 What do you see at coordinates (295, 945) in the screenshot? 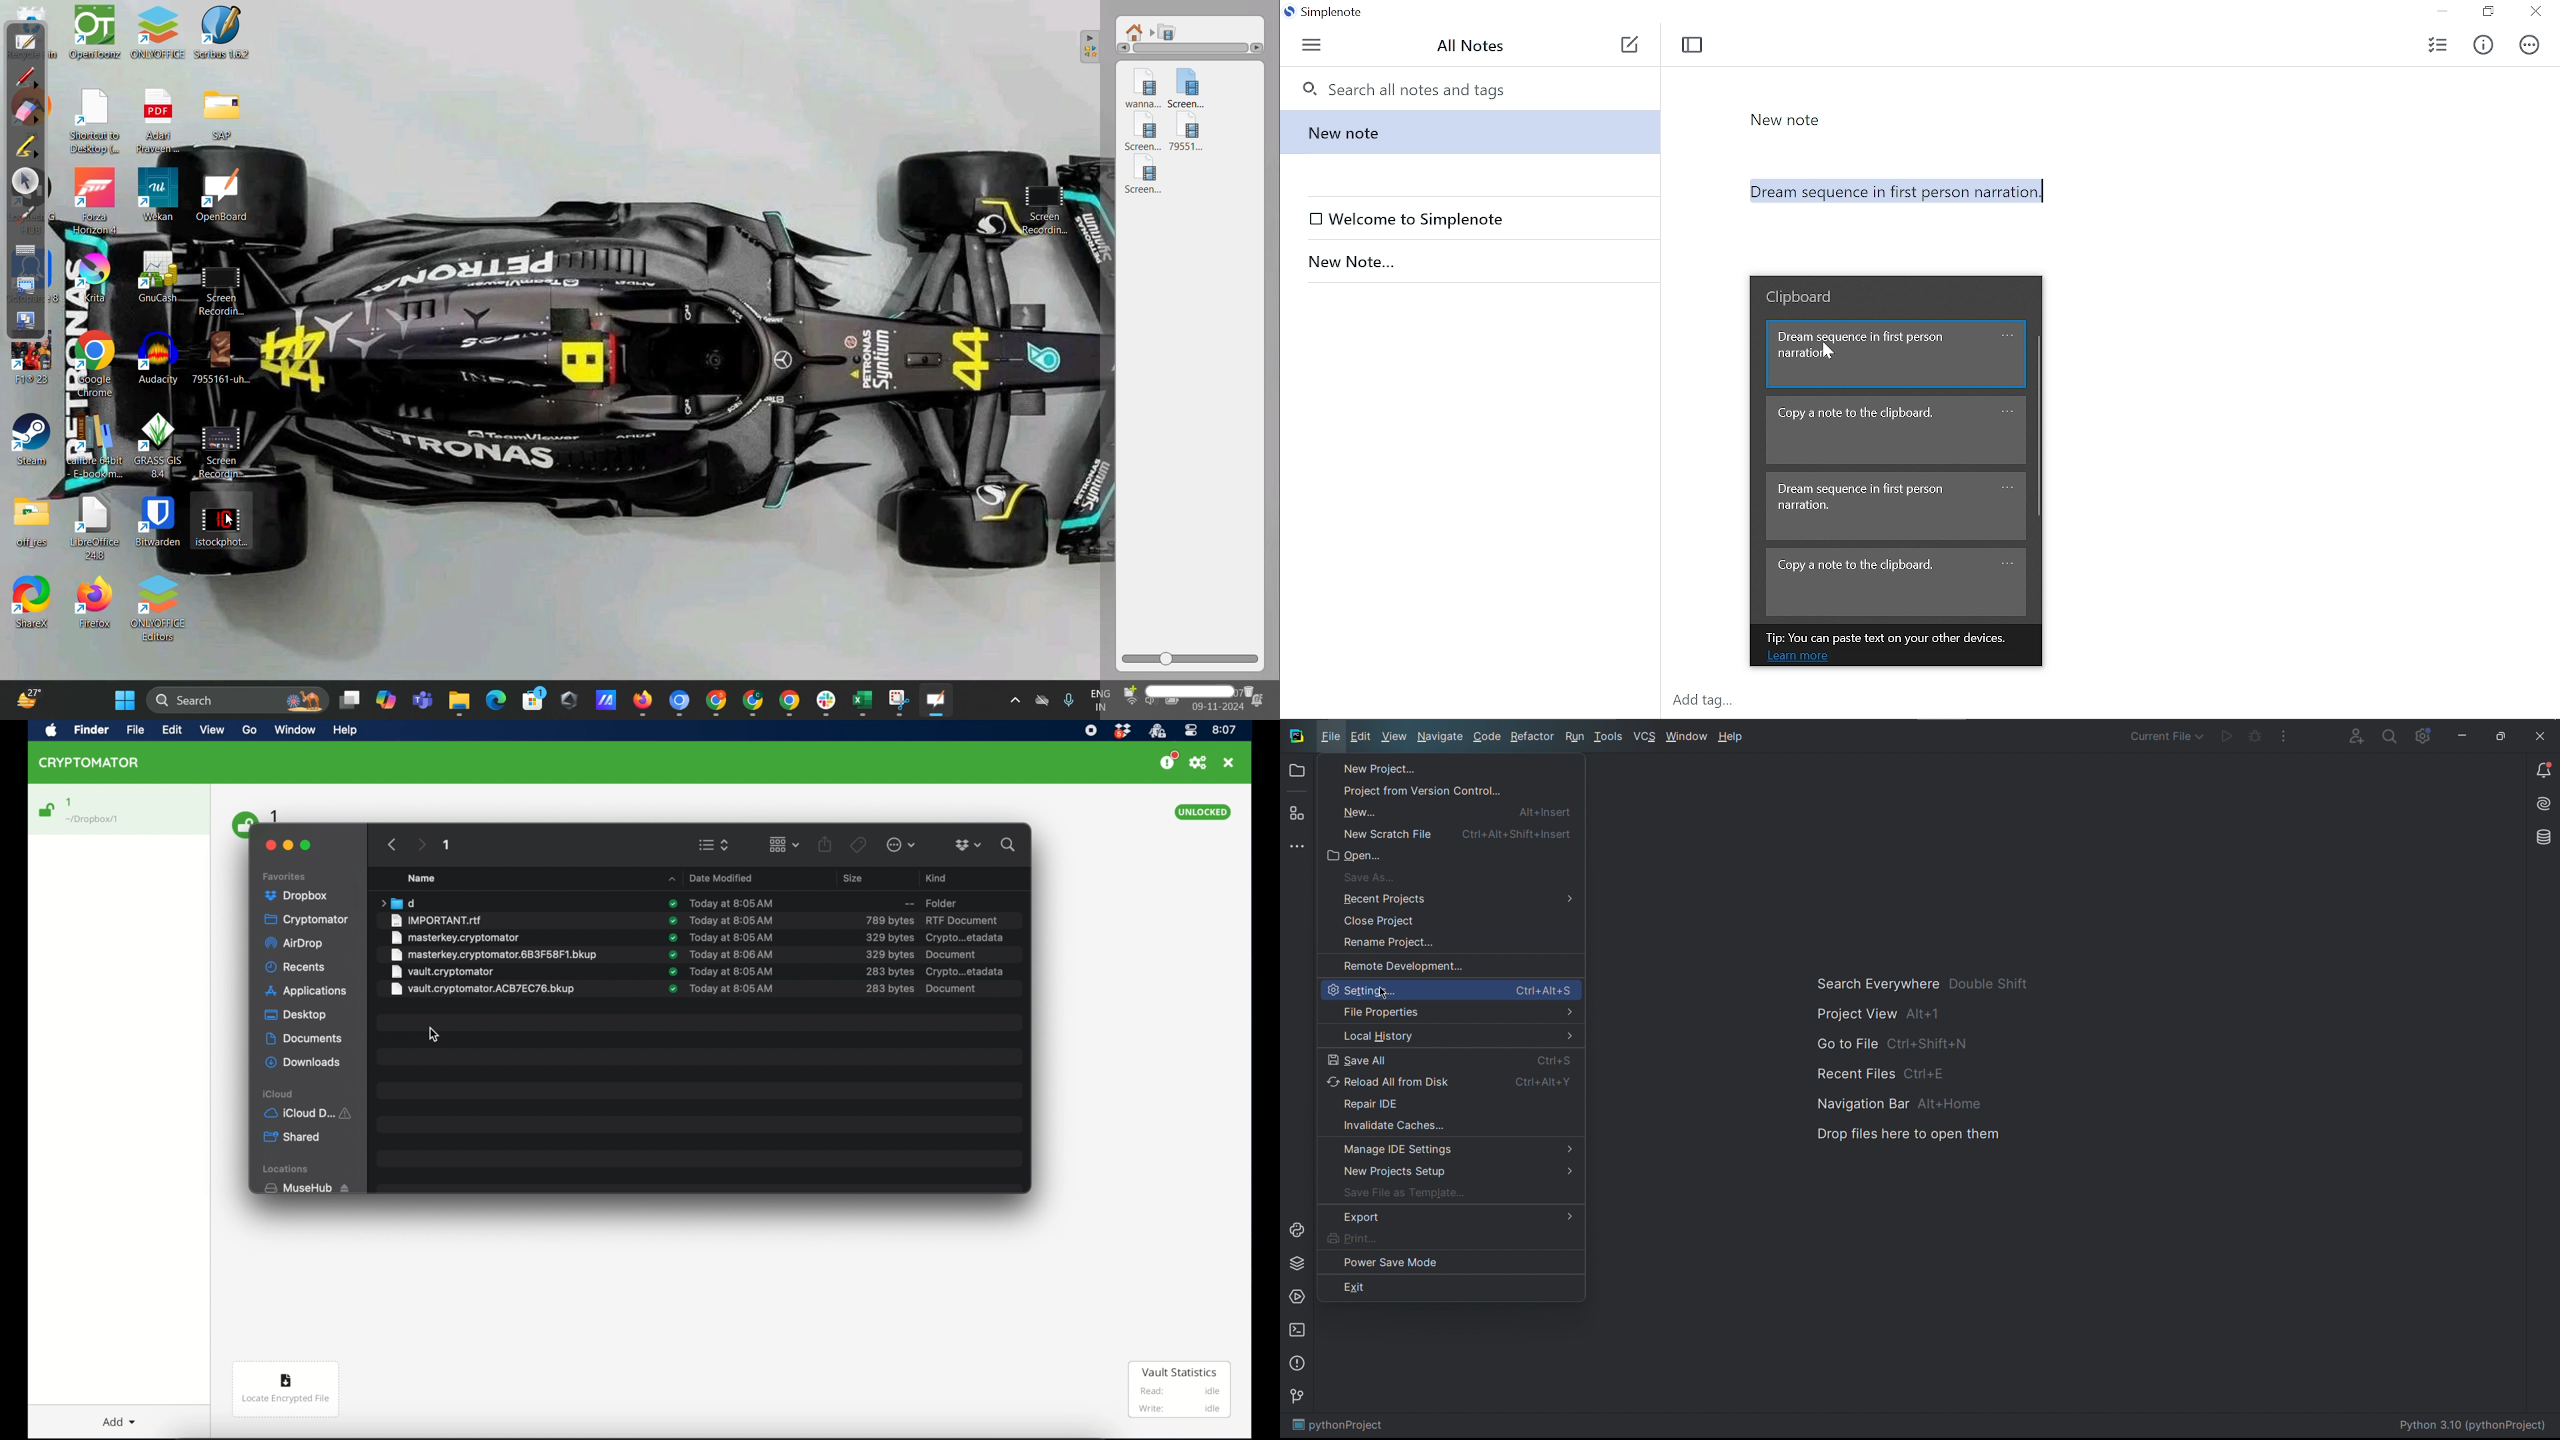
I see `airdrop` at bounding box center [295, 945].